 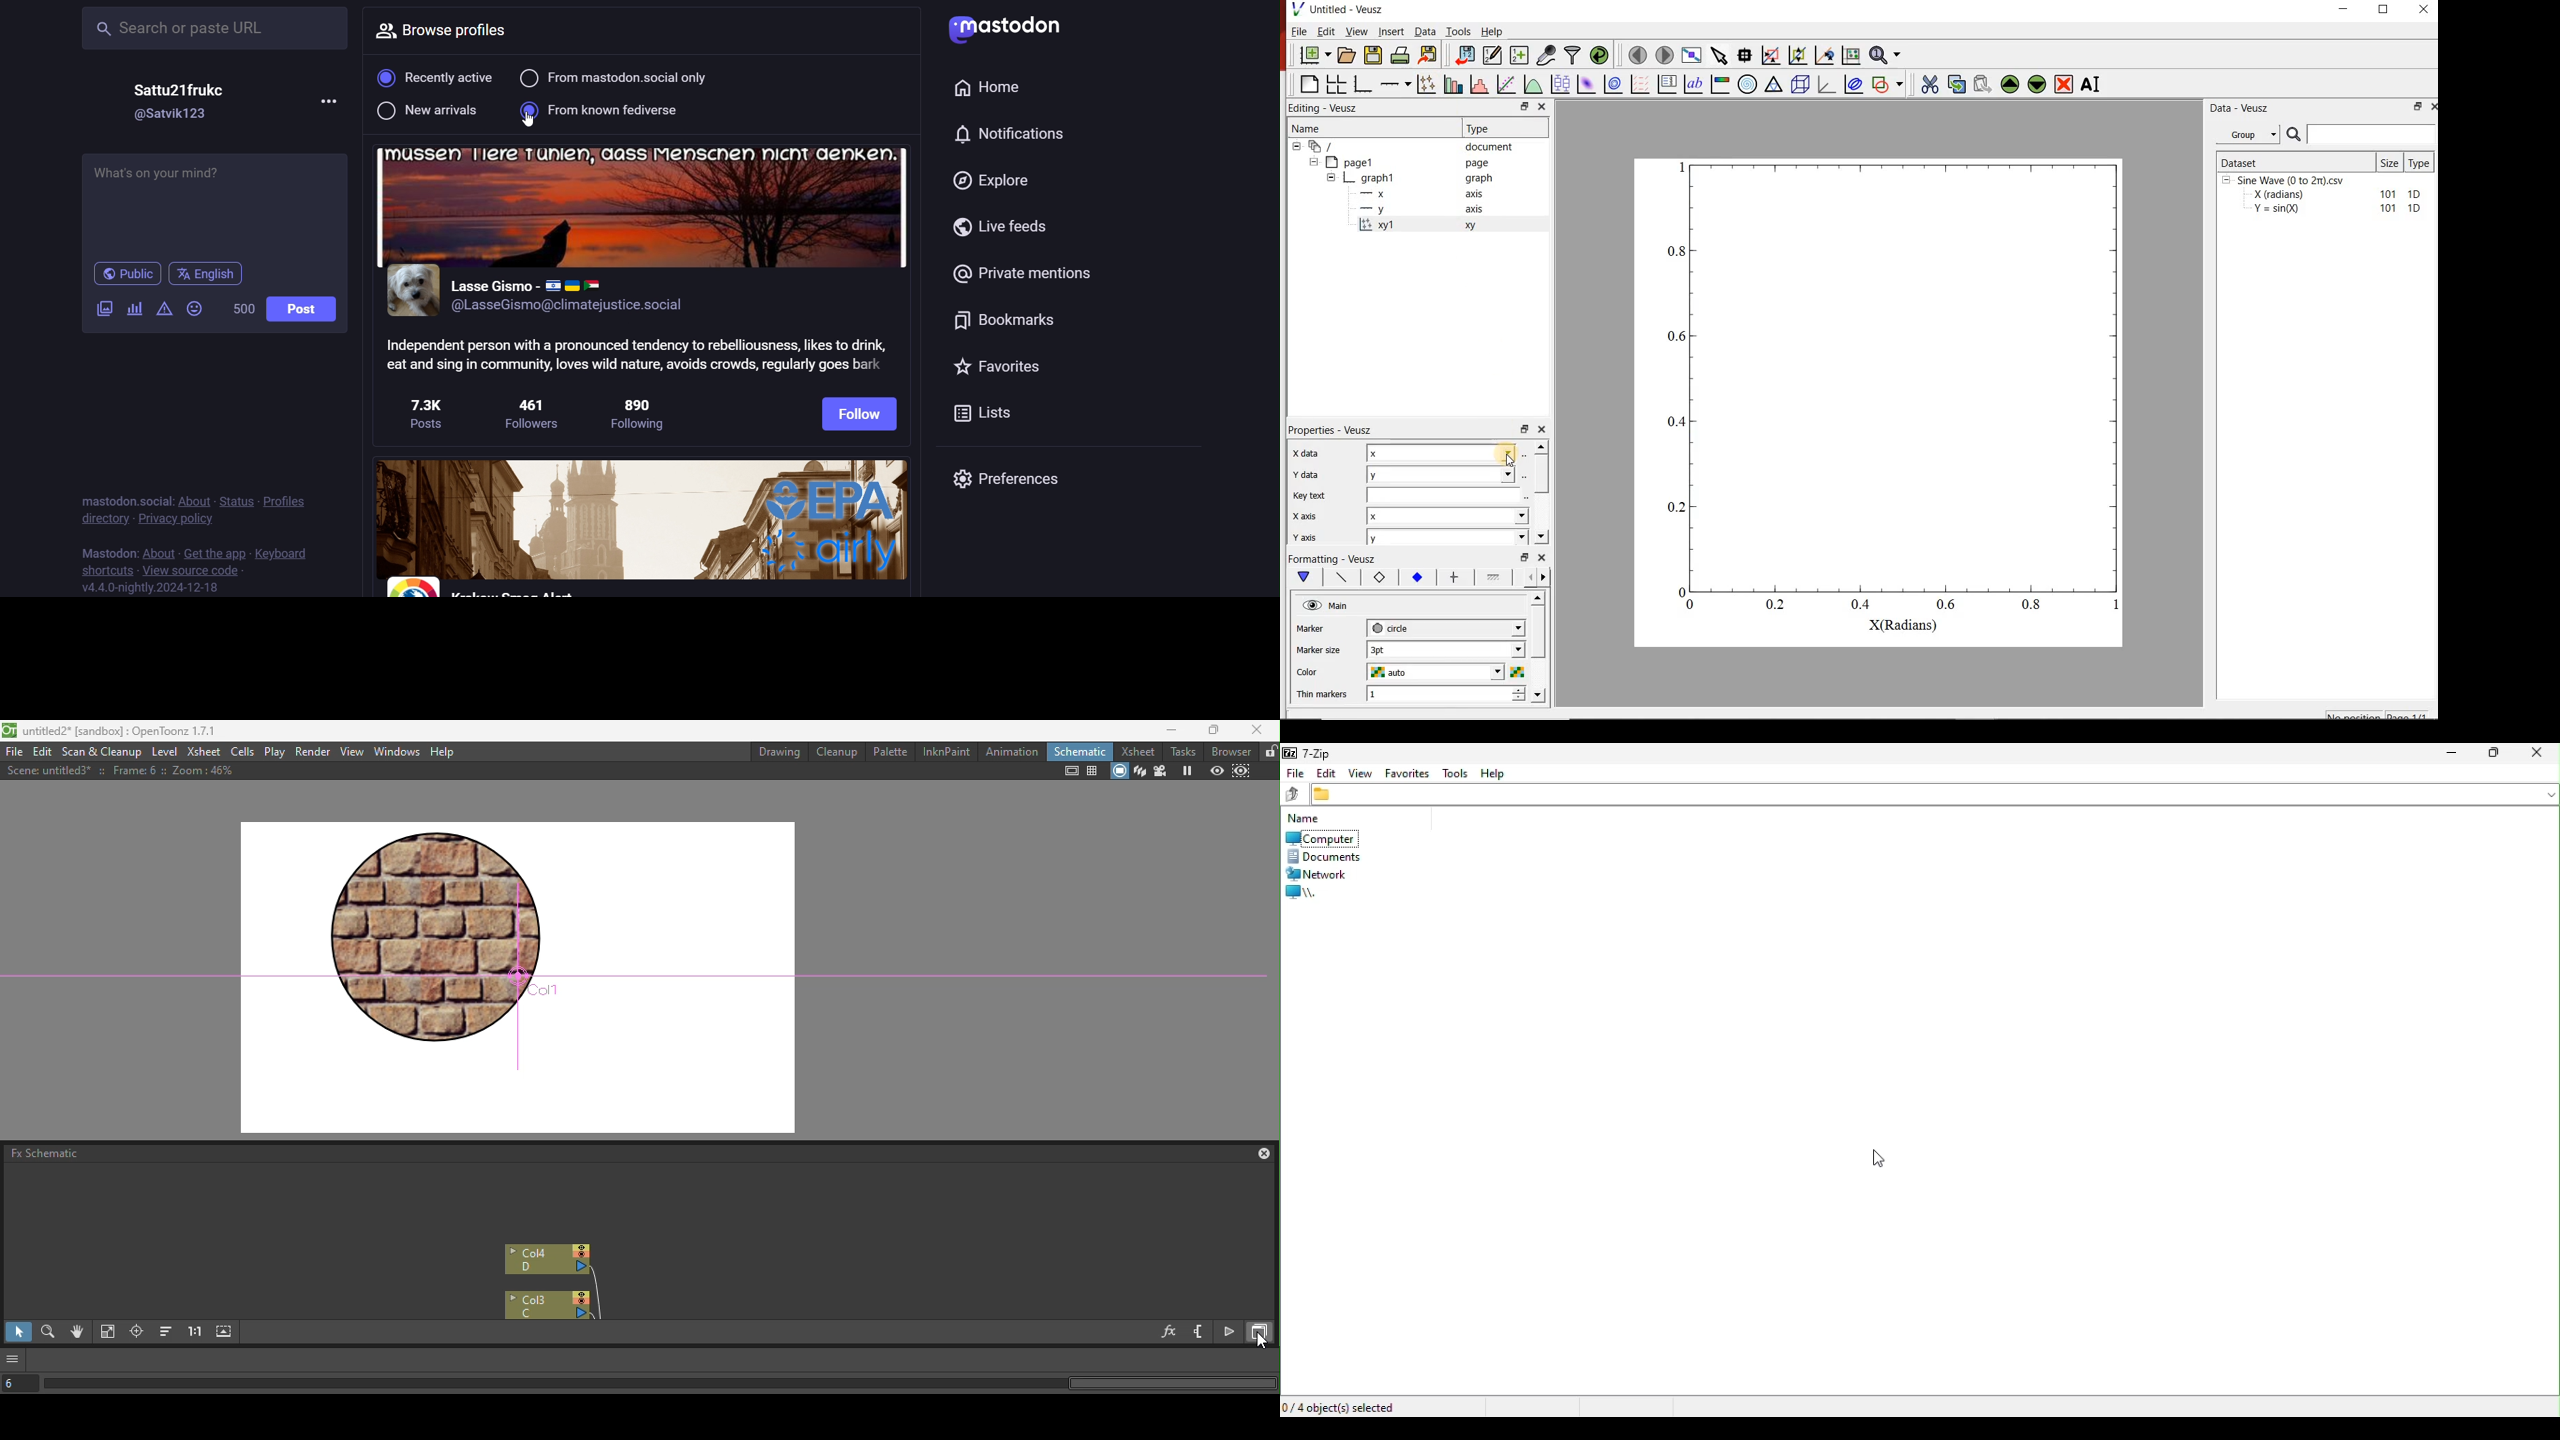 What do you see at coordinates (615, 77) in the screenshot?
I see `from mastodon social only` at bounding box center [615, 77].